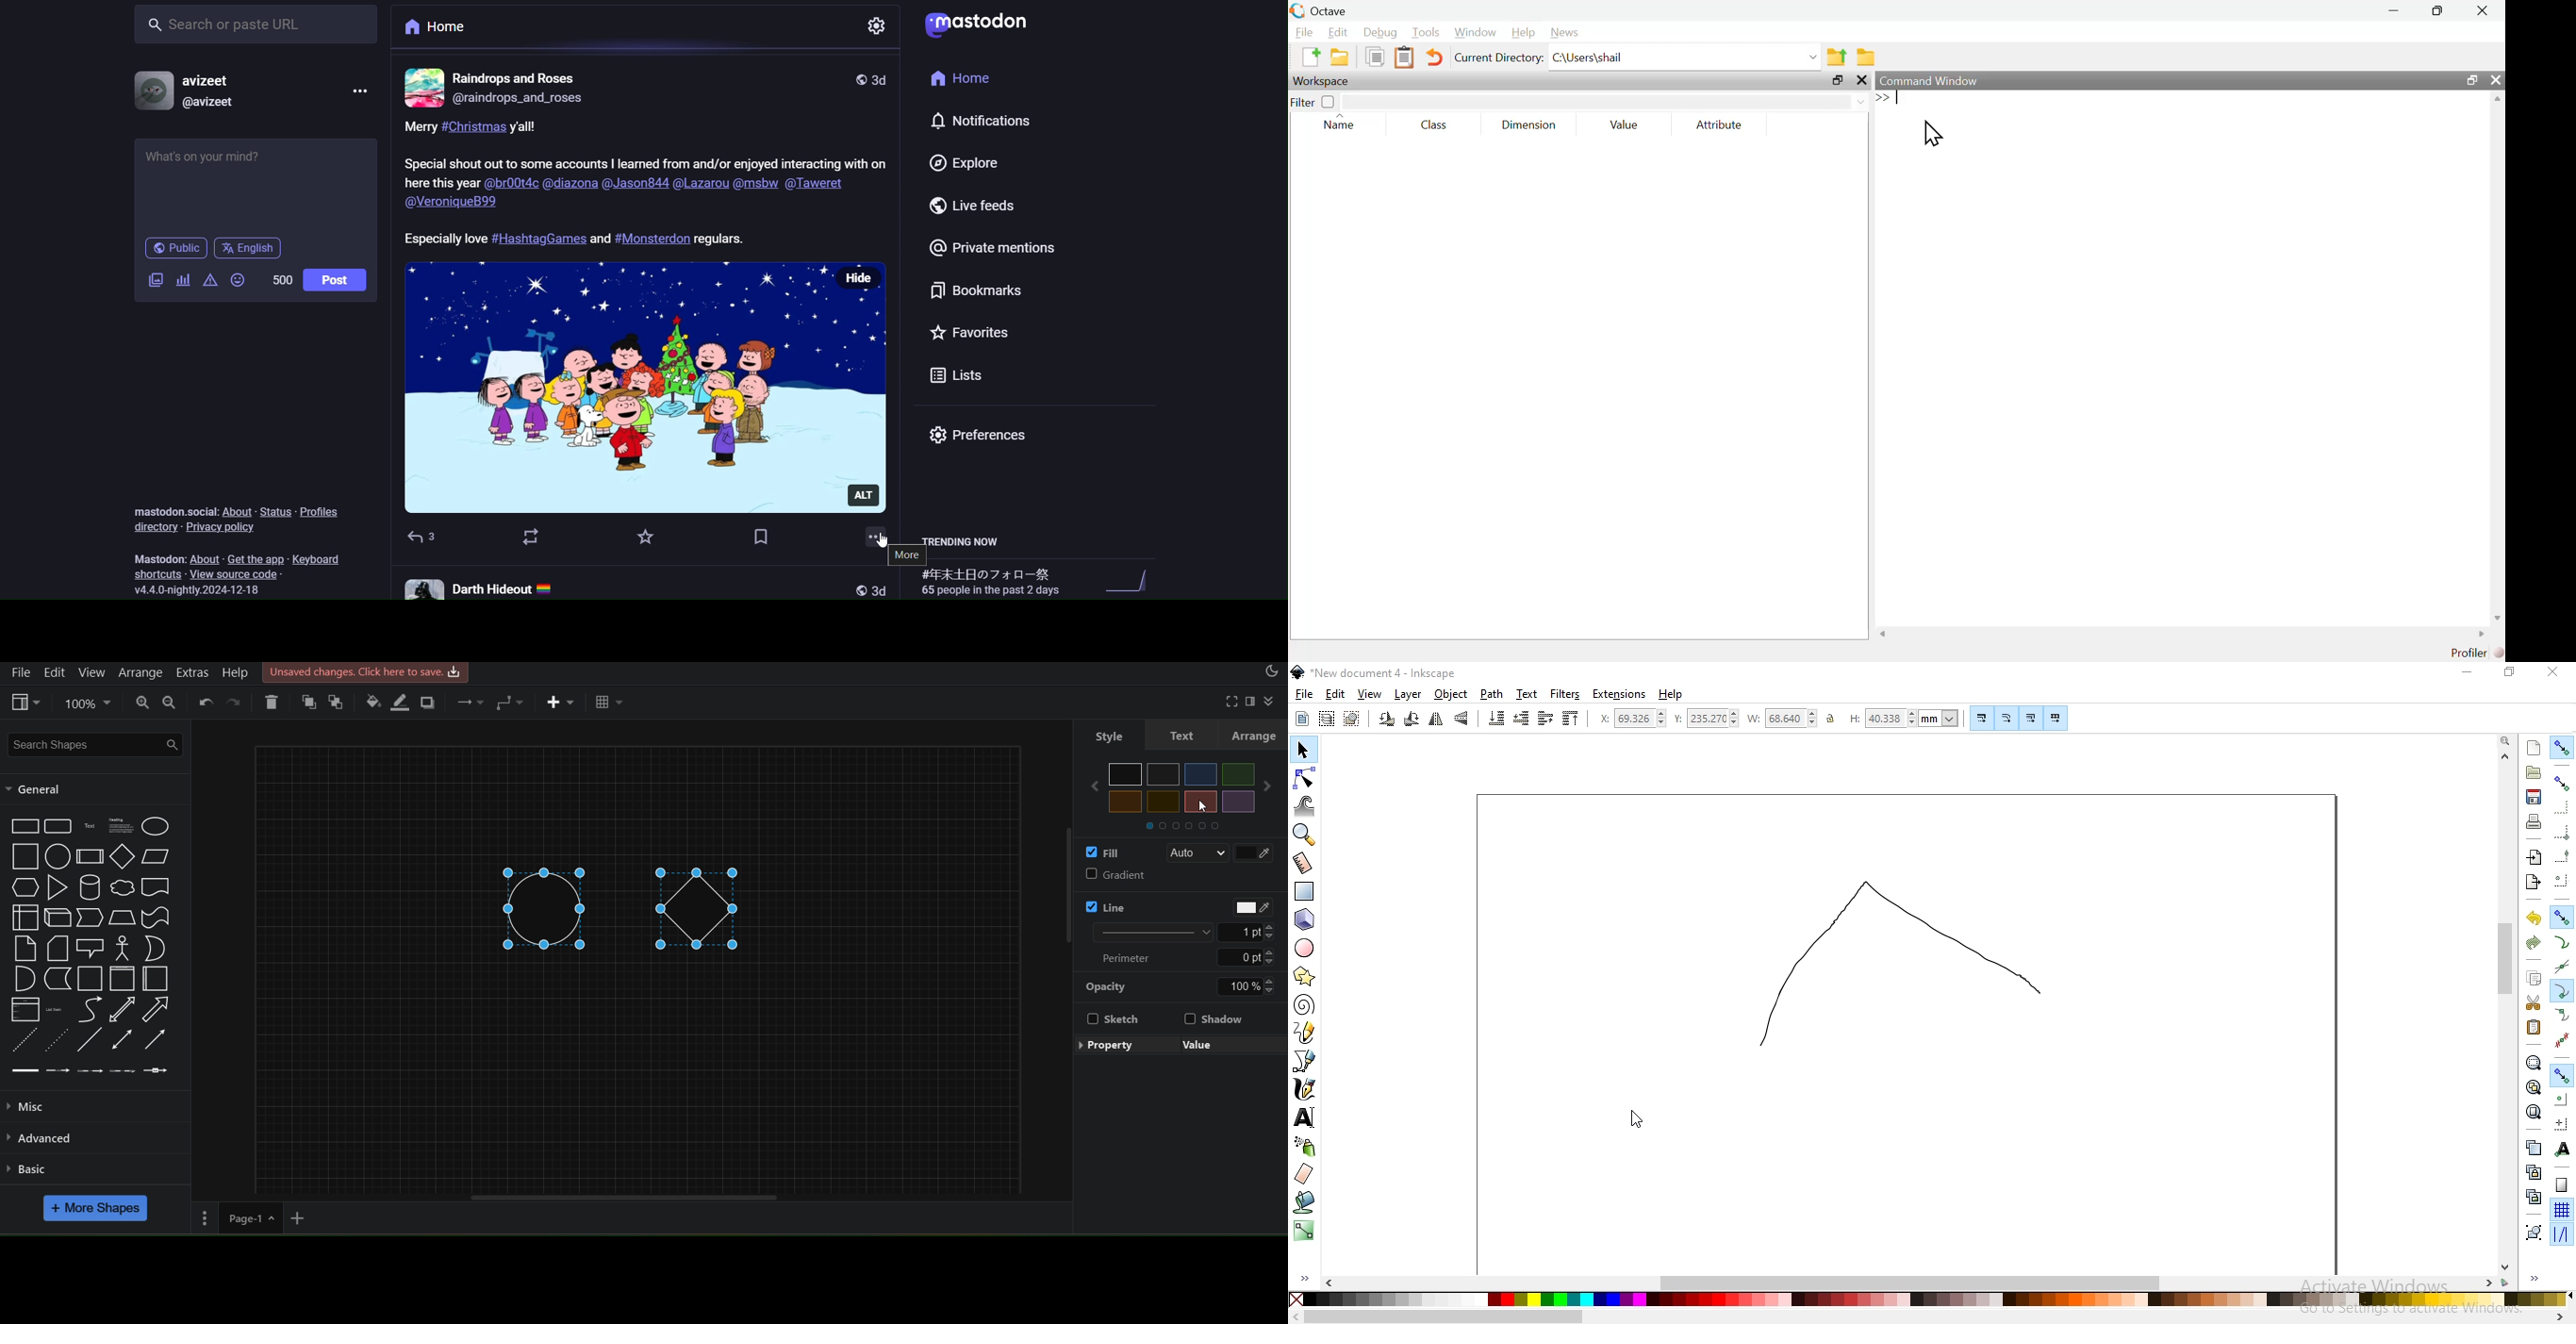 The image size is (2576, 1344). Describe the element at coordinates (1250, 734) in the screenshot. I see `arrange` at that location.